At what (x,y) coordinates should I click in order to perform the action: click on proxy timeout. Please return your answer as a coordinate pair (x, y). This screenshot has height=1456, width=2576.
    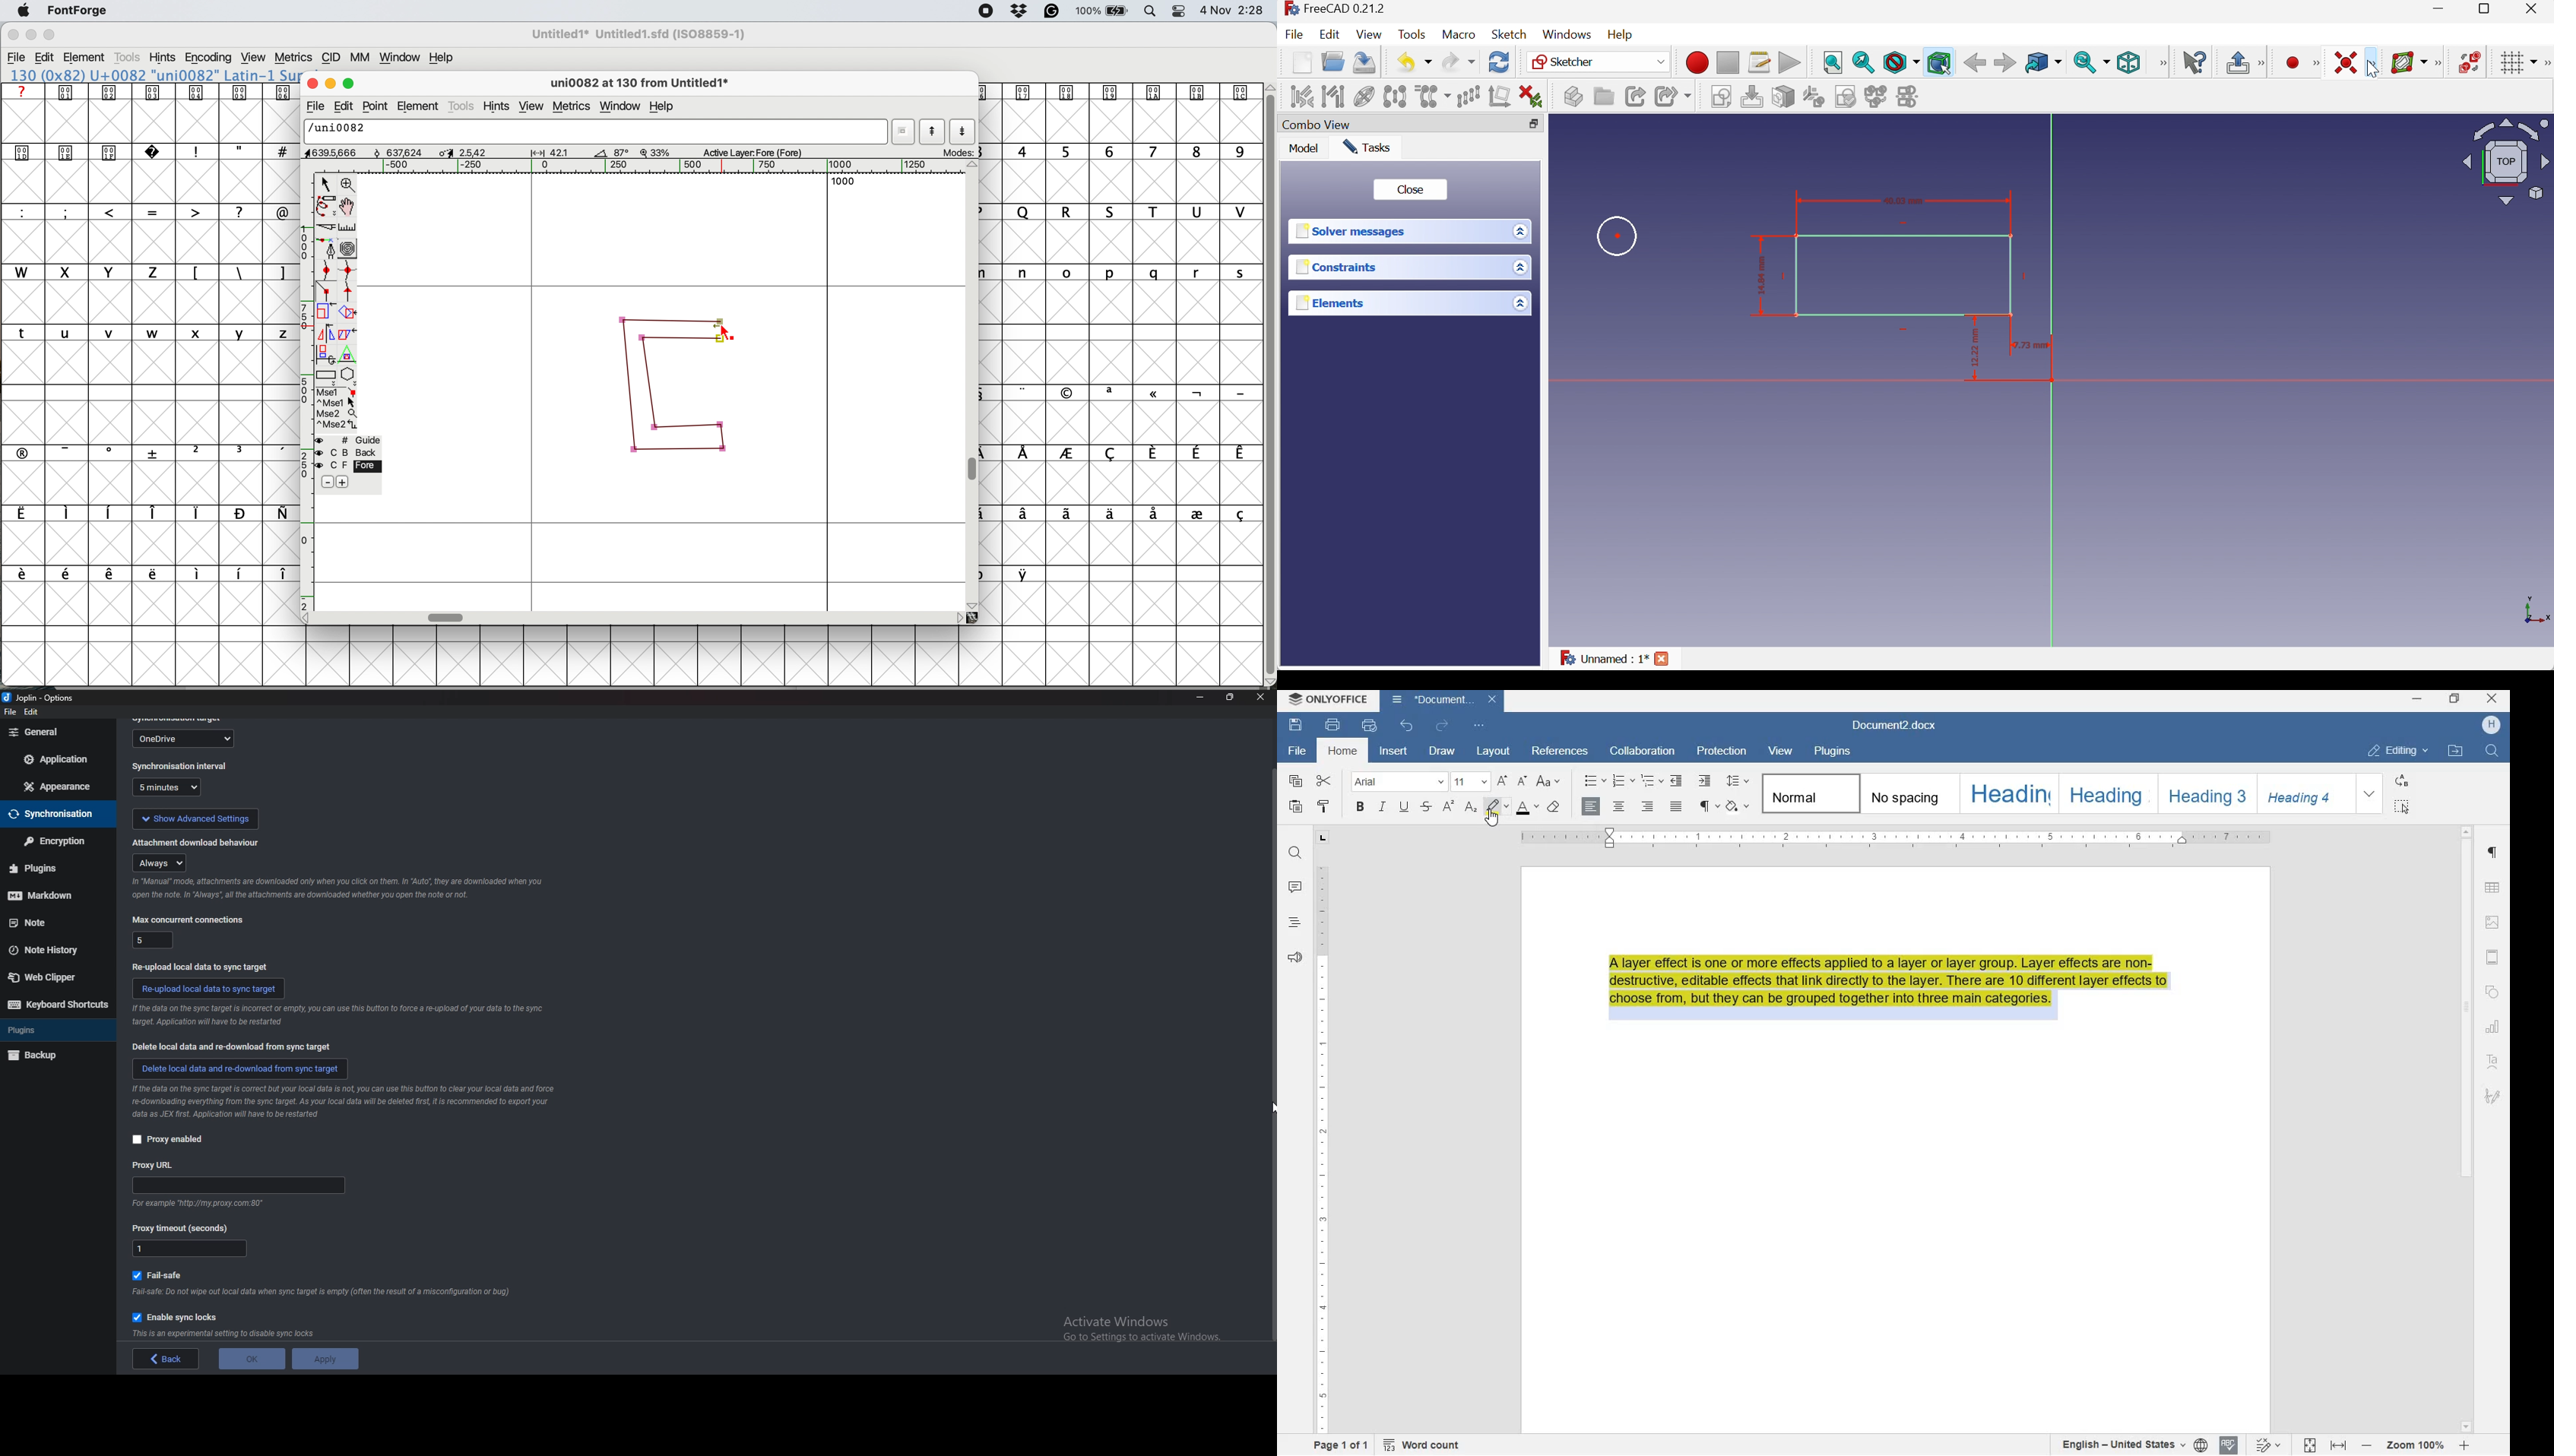
    Looking at the image, I should click on (190, 1250).